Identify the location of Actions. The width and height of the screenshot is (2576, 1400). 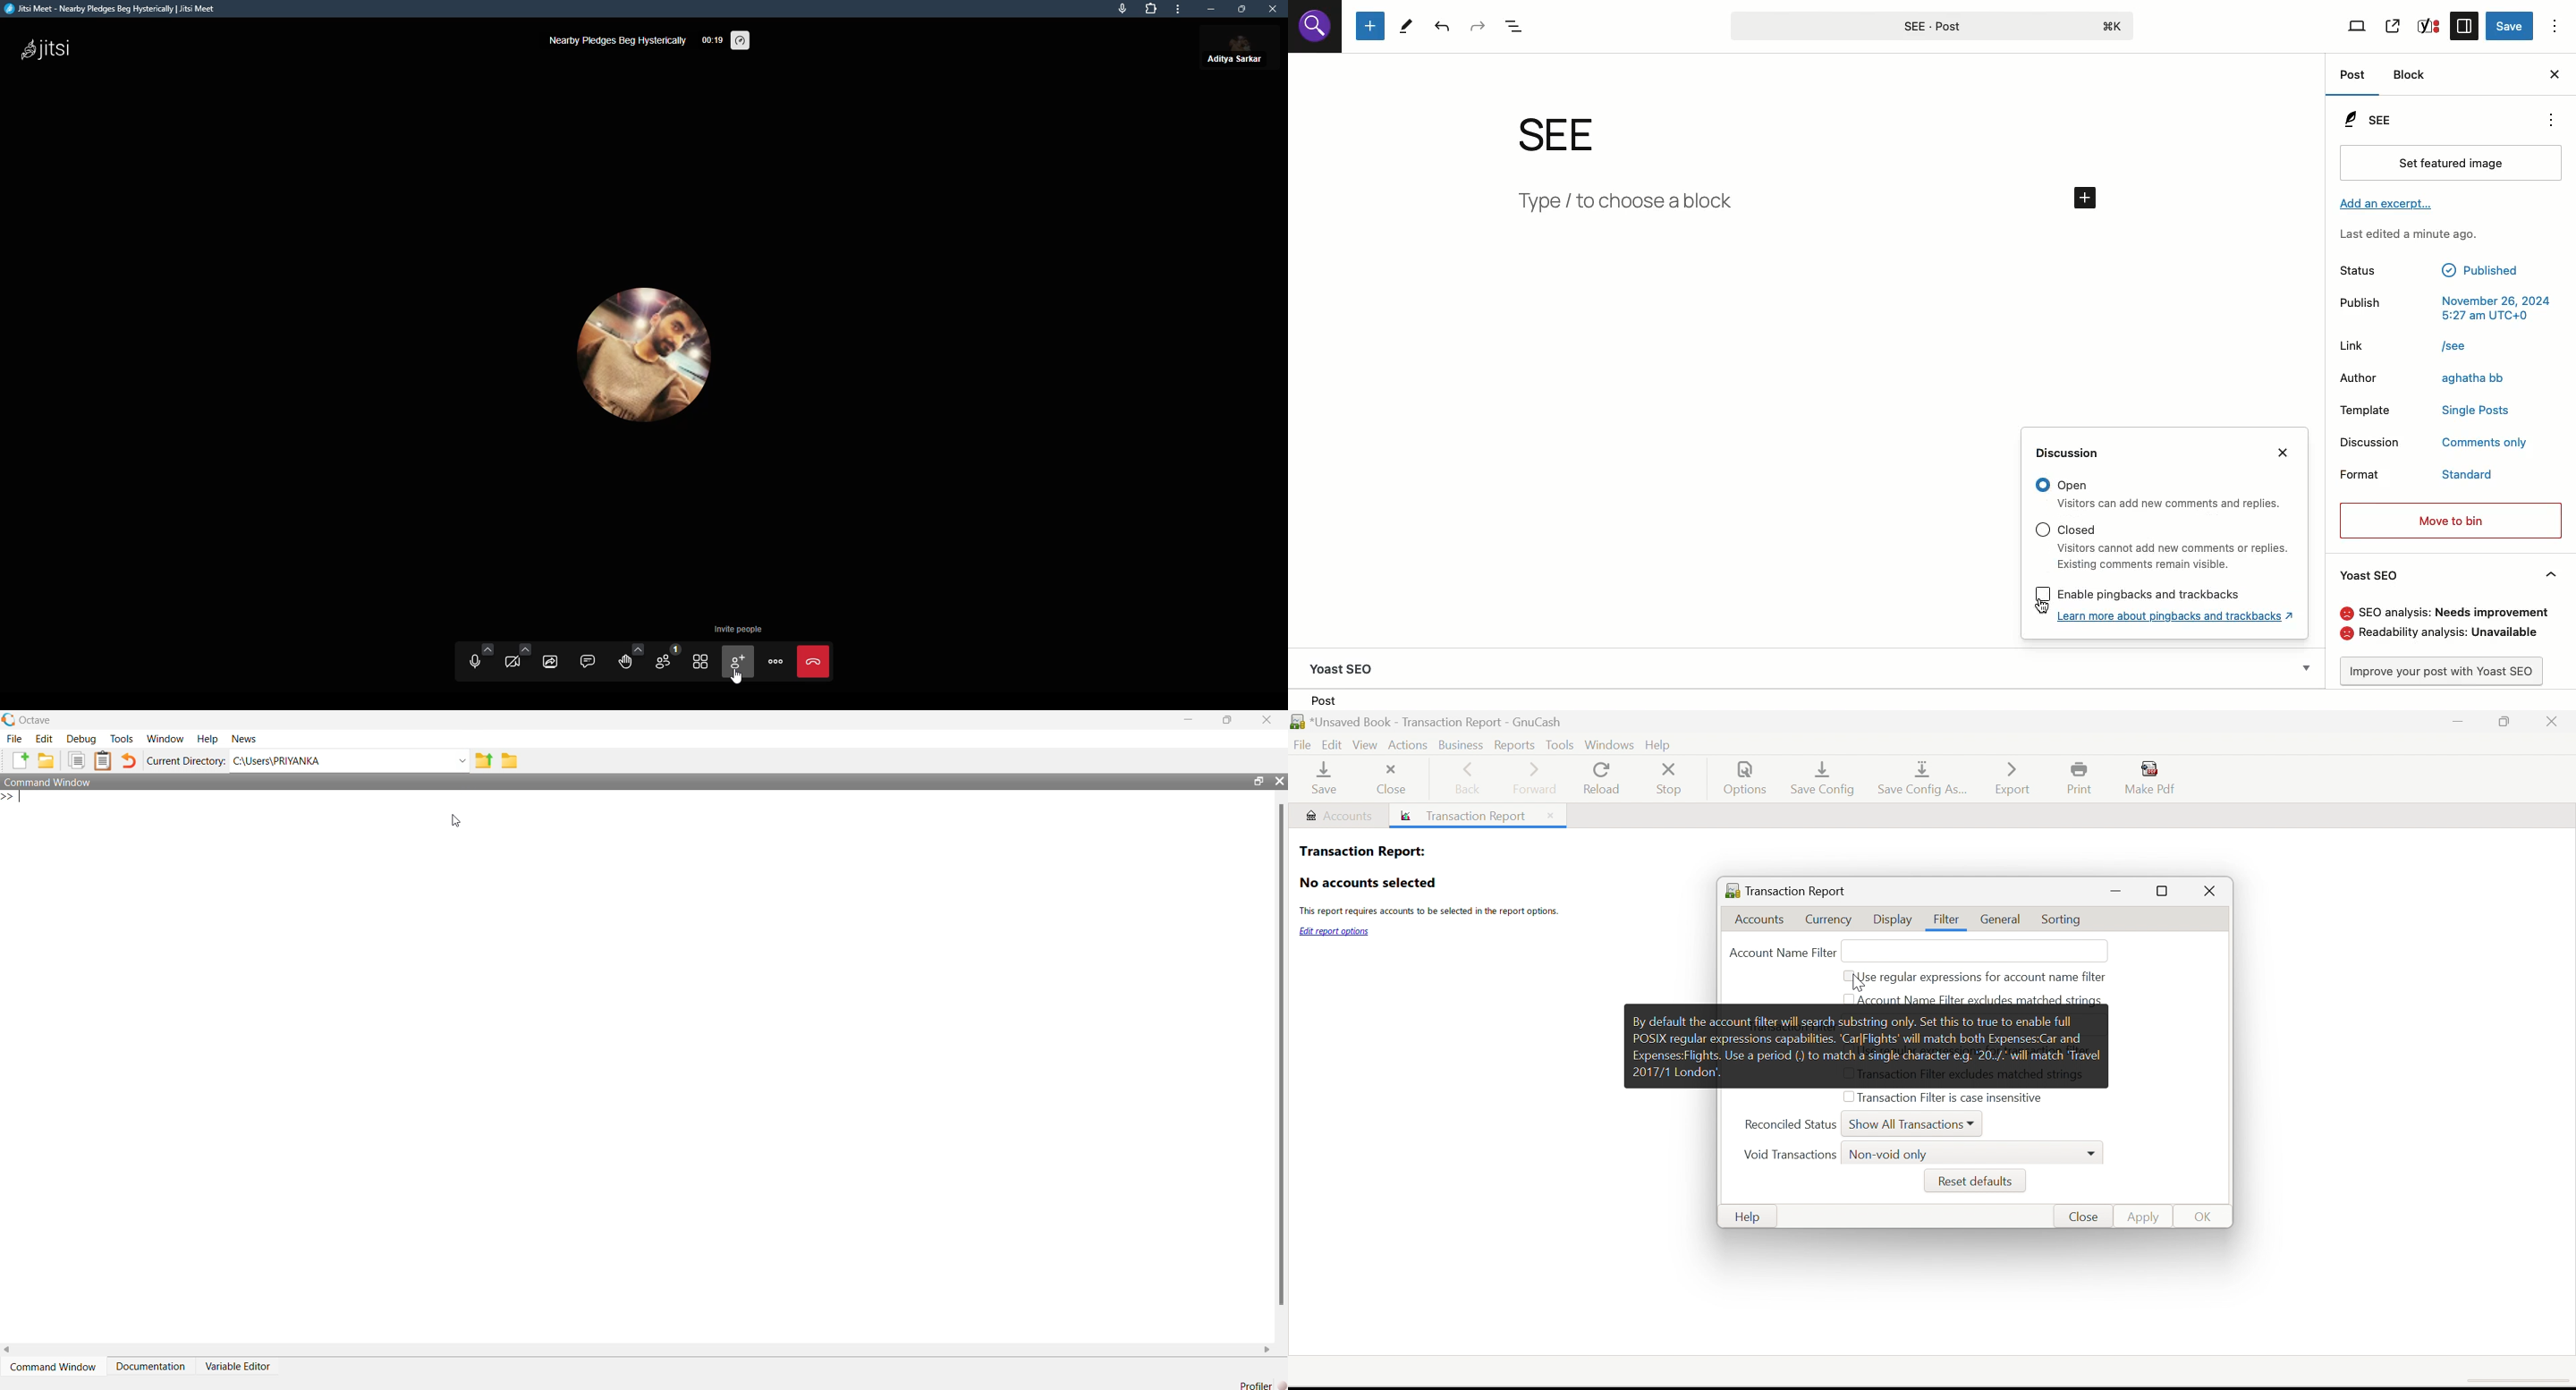
(1408, 743).